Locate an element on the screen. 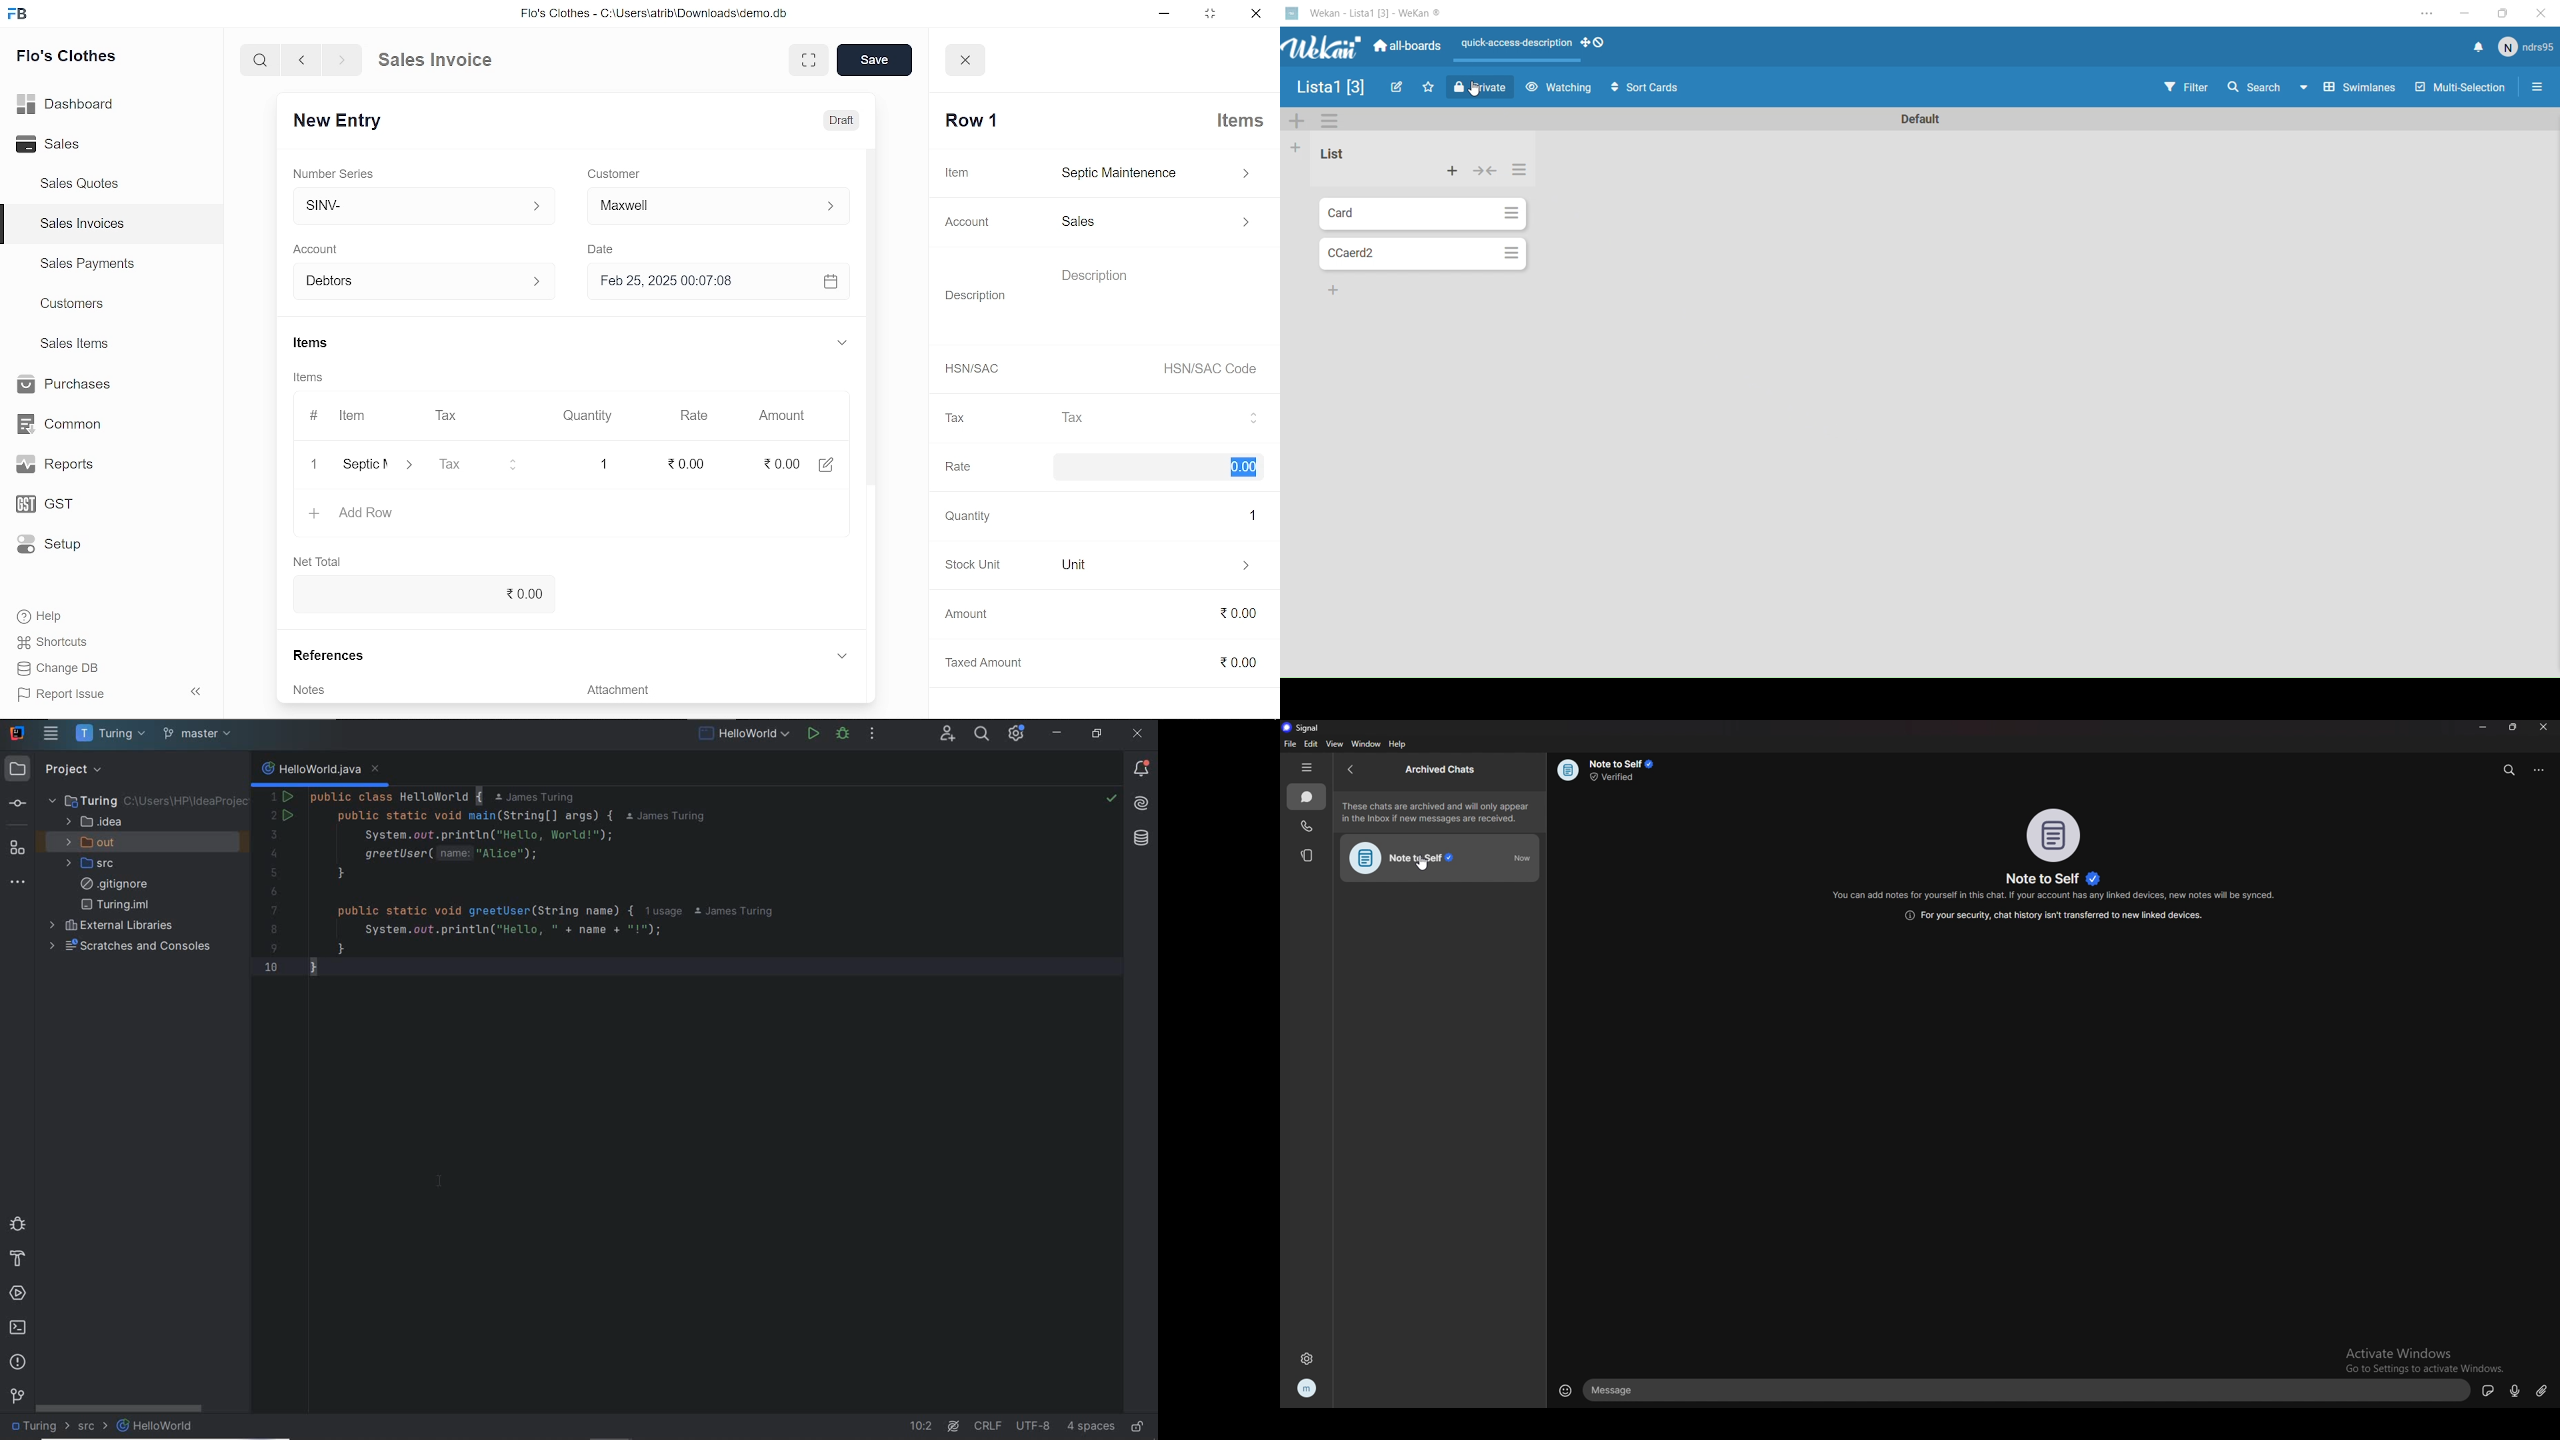 The image size is (2576, 1456). 1 is located at coordinates (602, 461).